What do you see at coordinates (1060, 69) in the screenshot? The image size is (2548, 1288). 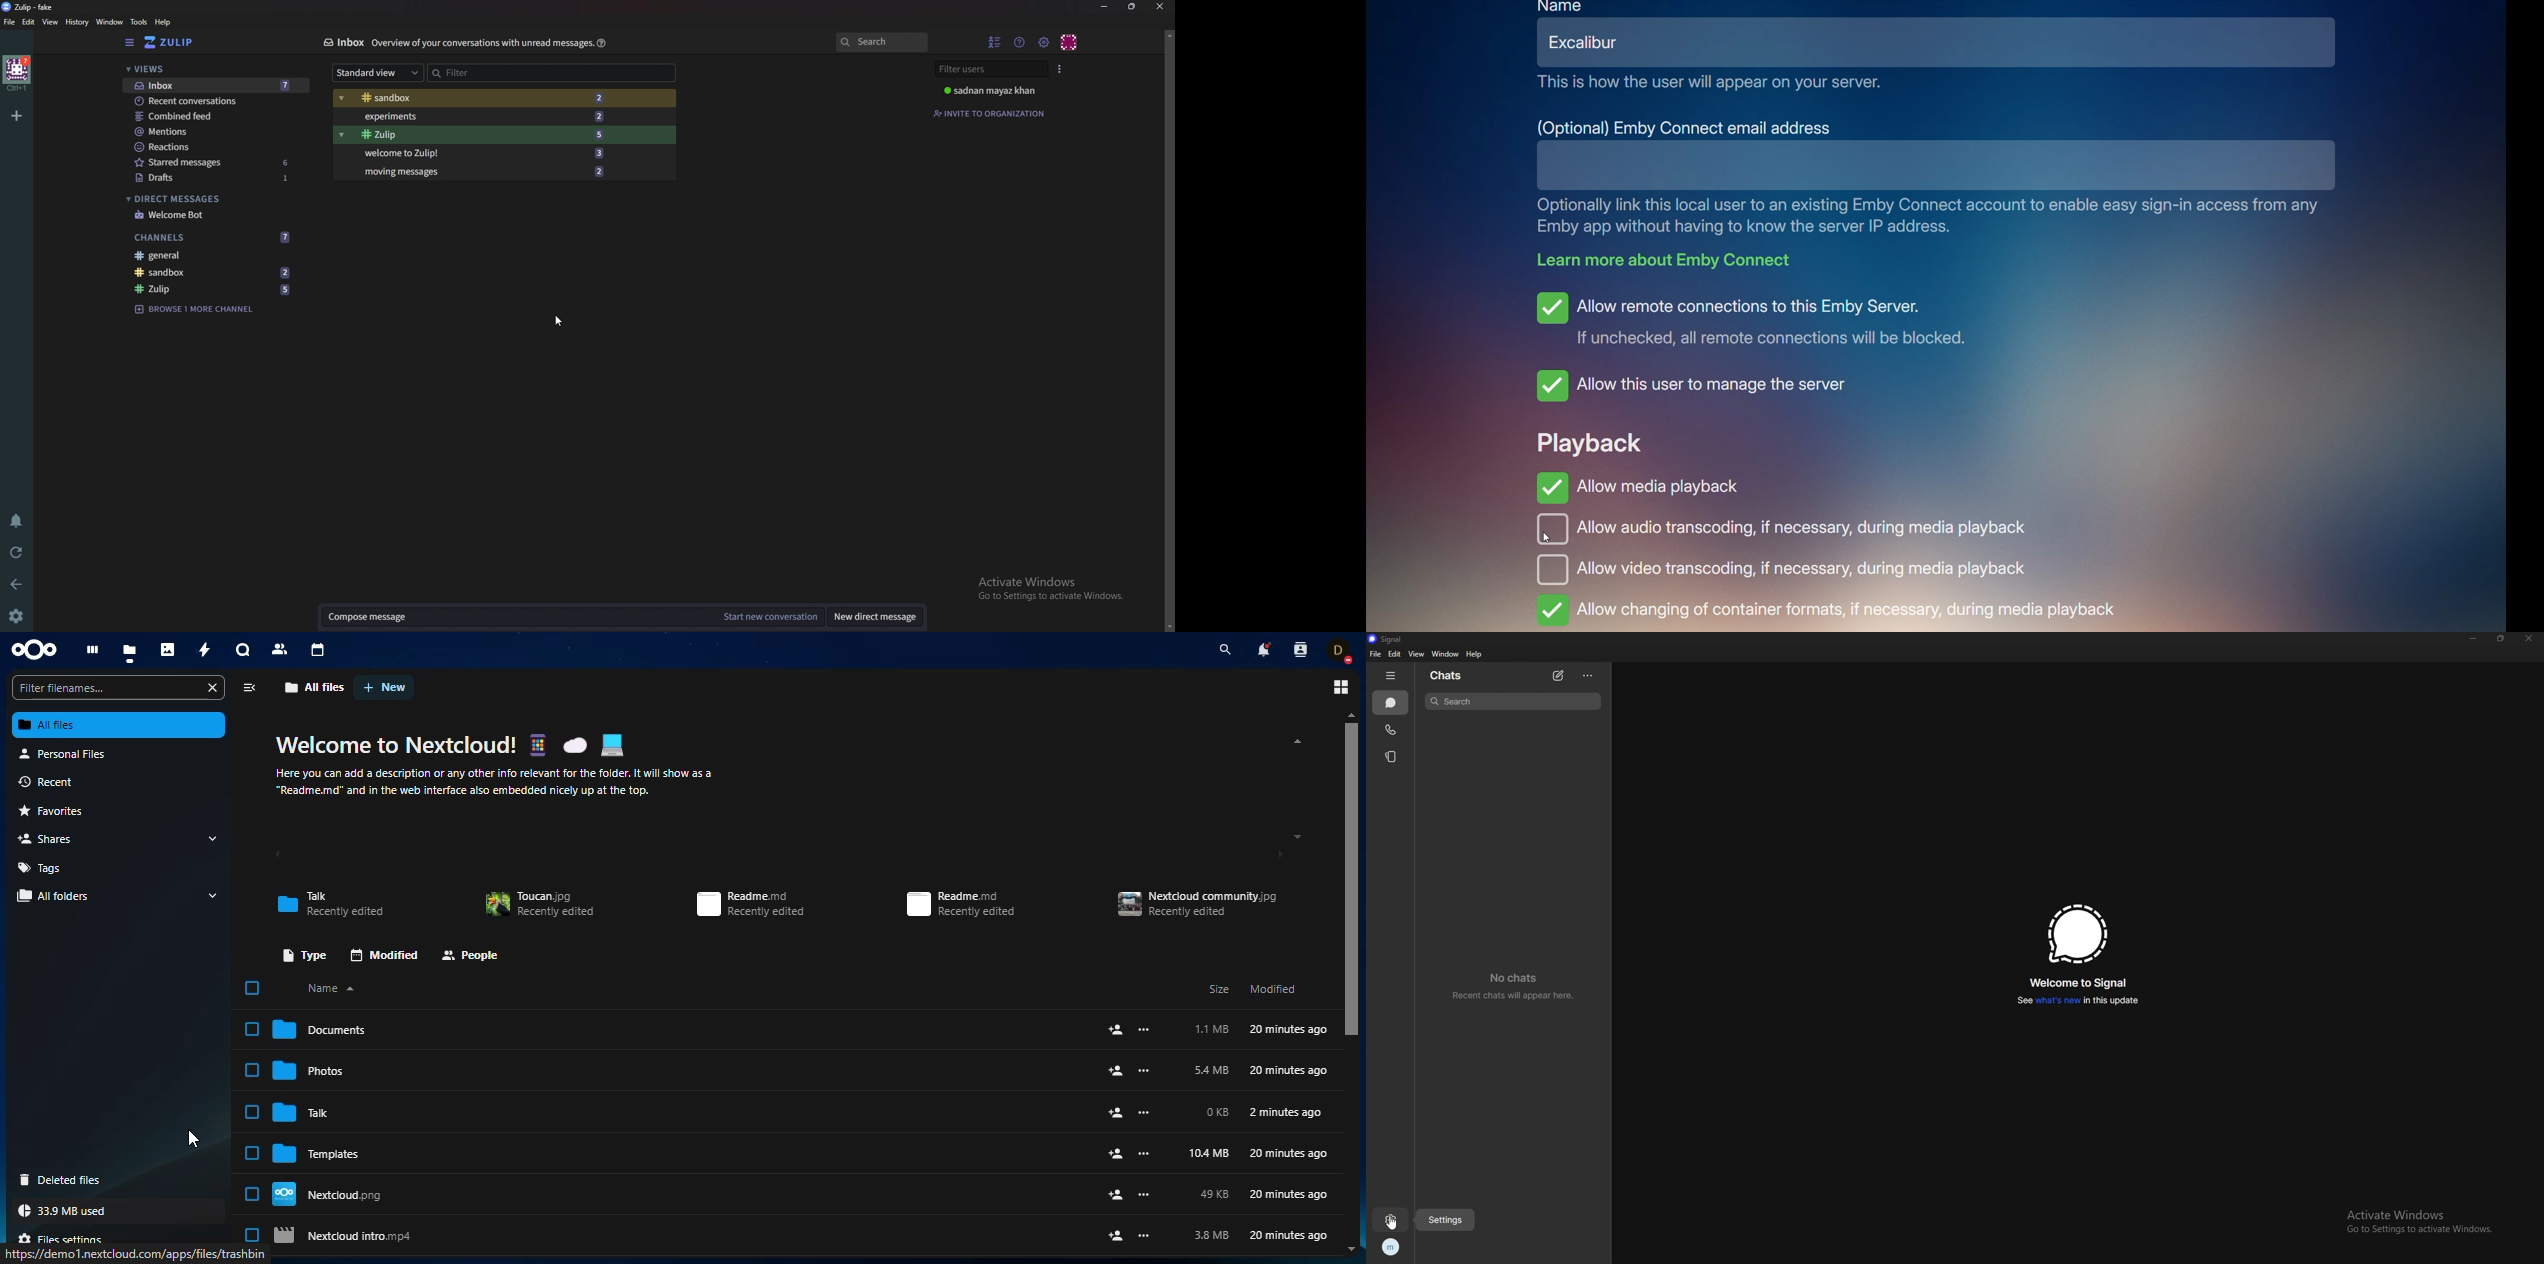 I see `User list style` at bounding box center [1060, 69].